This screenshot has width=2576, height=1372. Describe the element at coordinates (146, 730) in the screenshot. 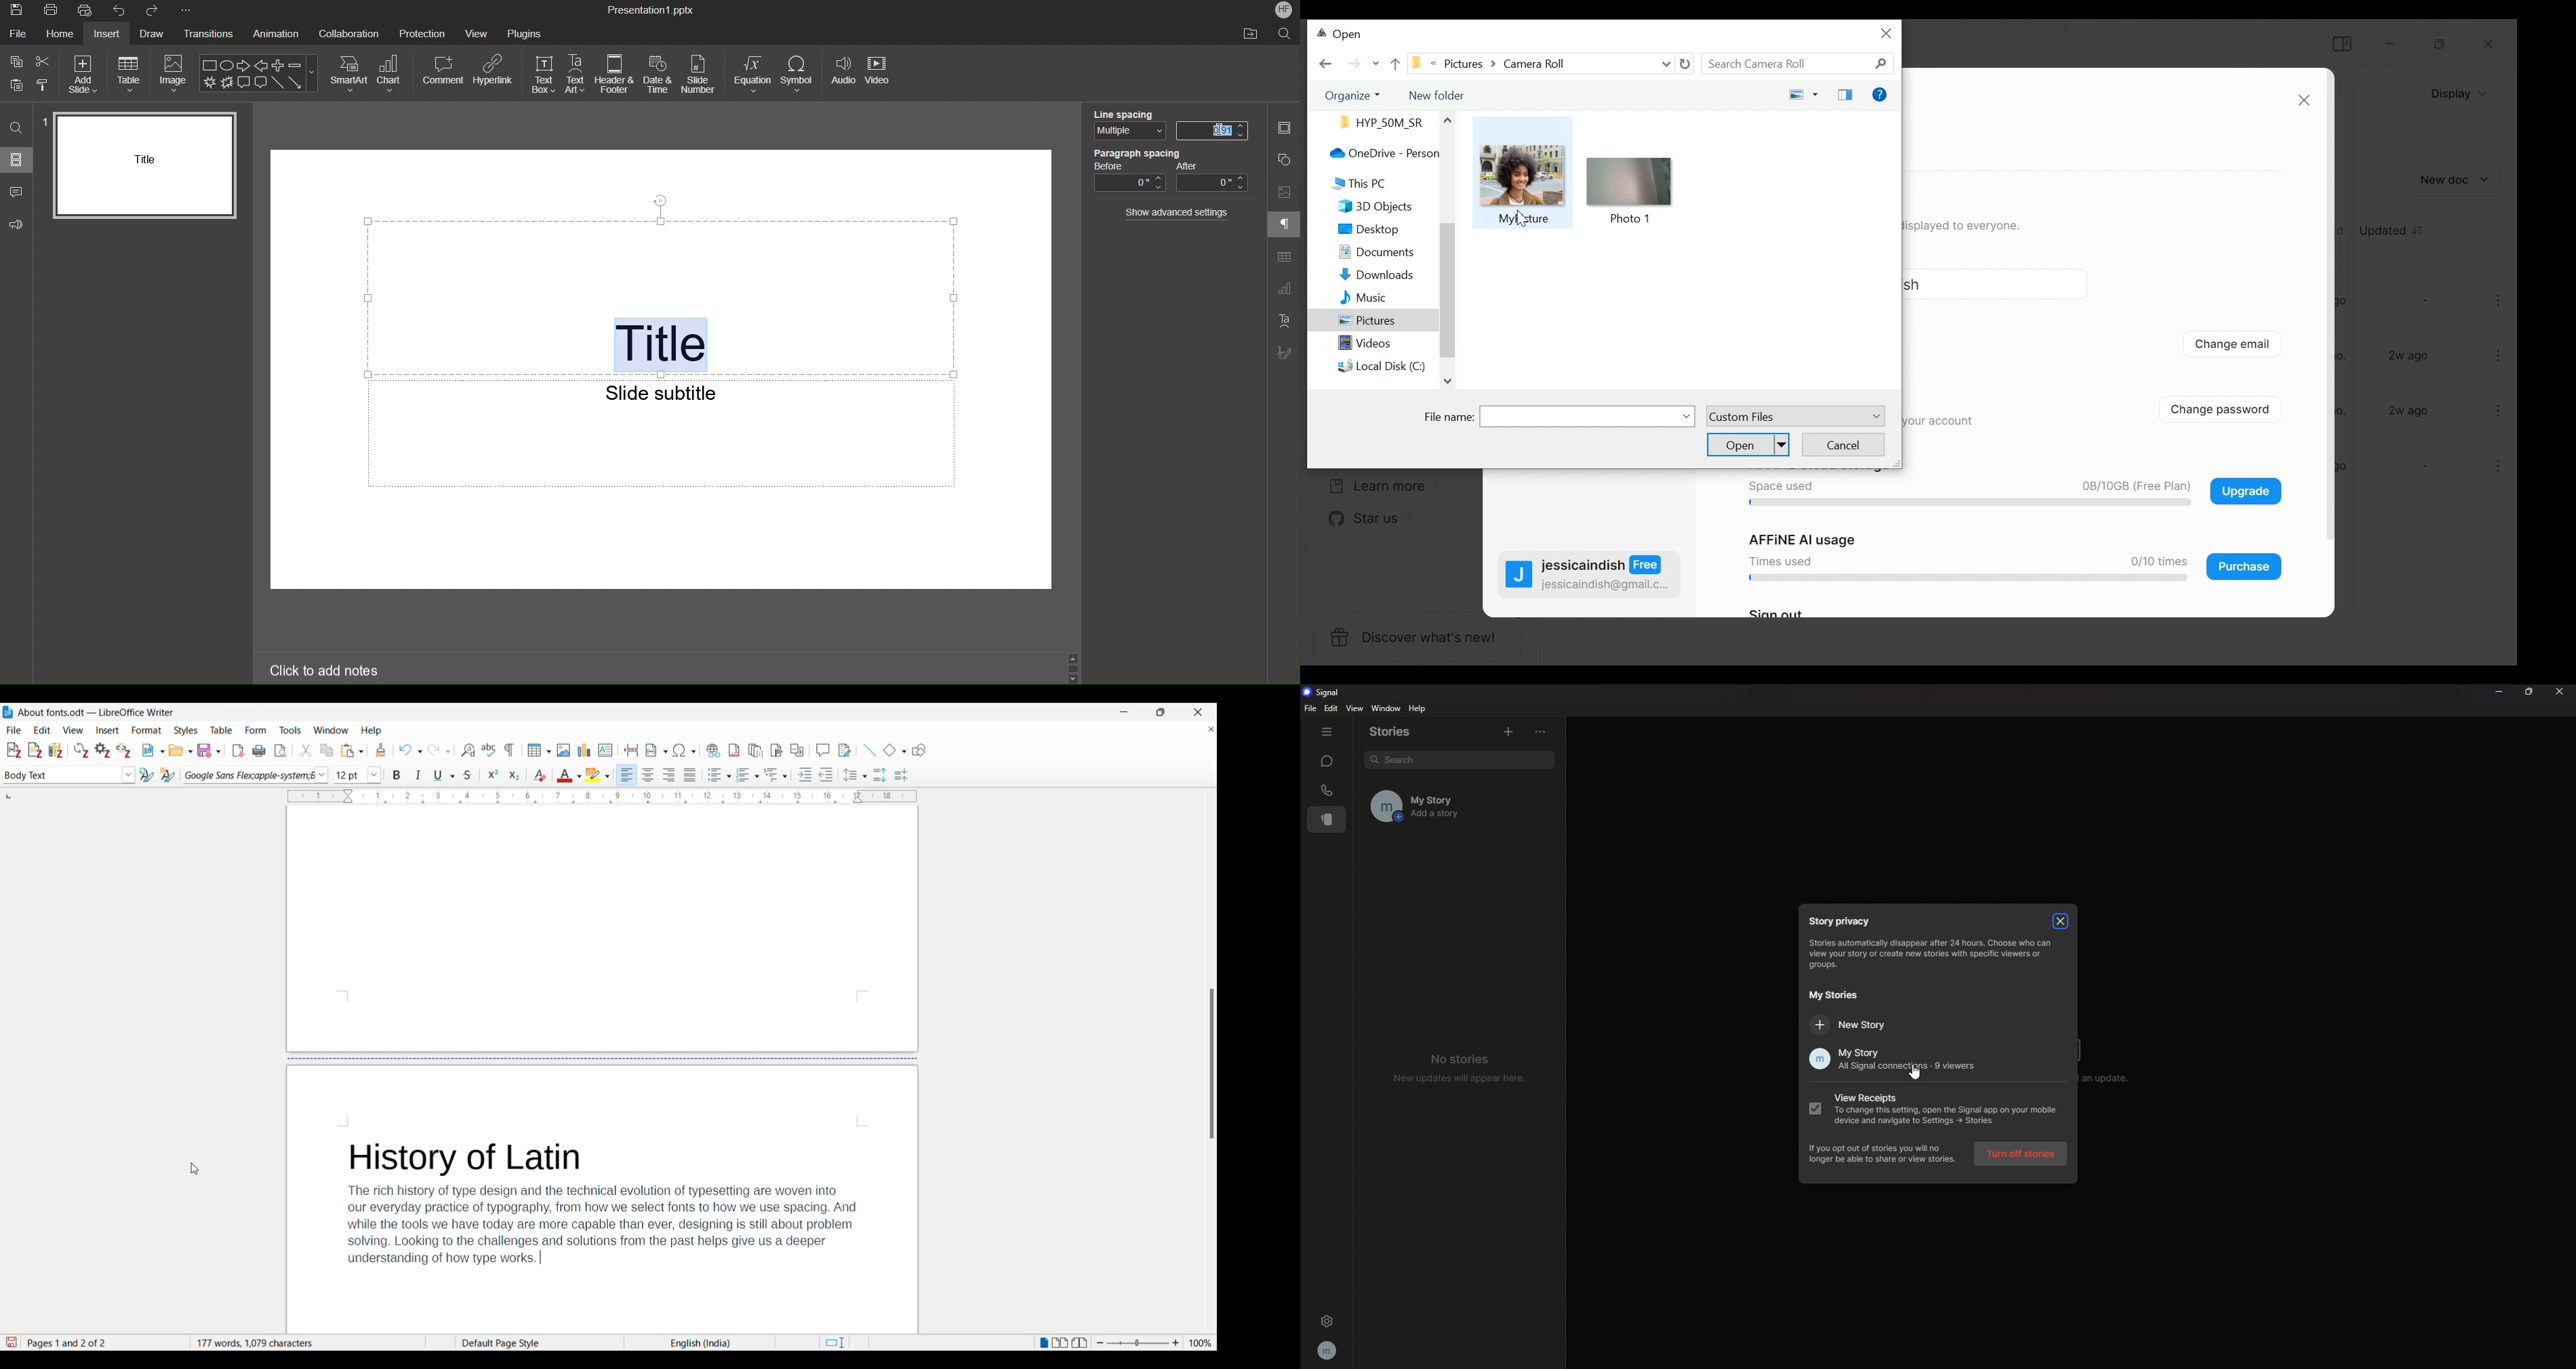

I see `Format menu` at that location.